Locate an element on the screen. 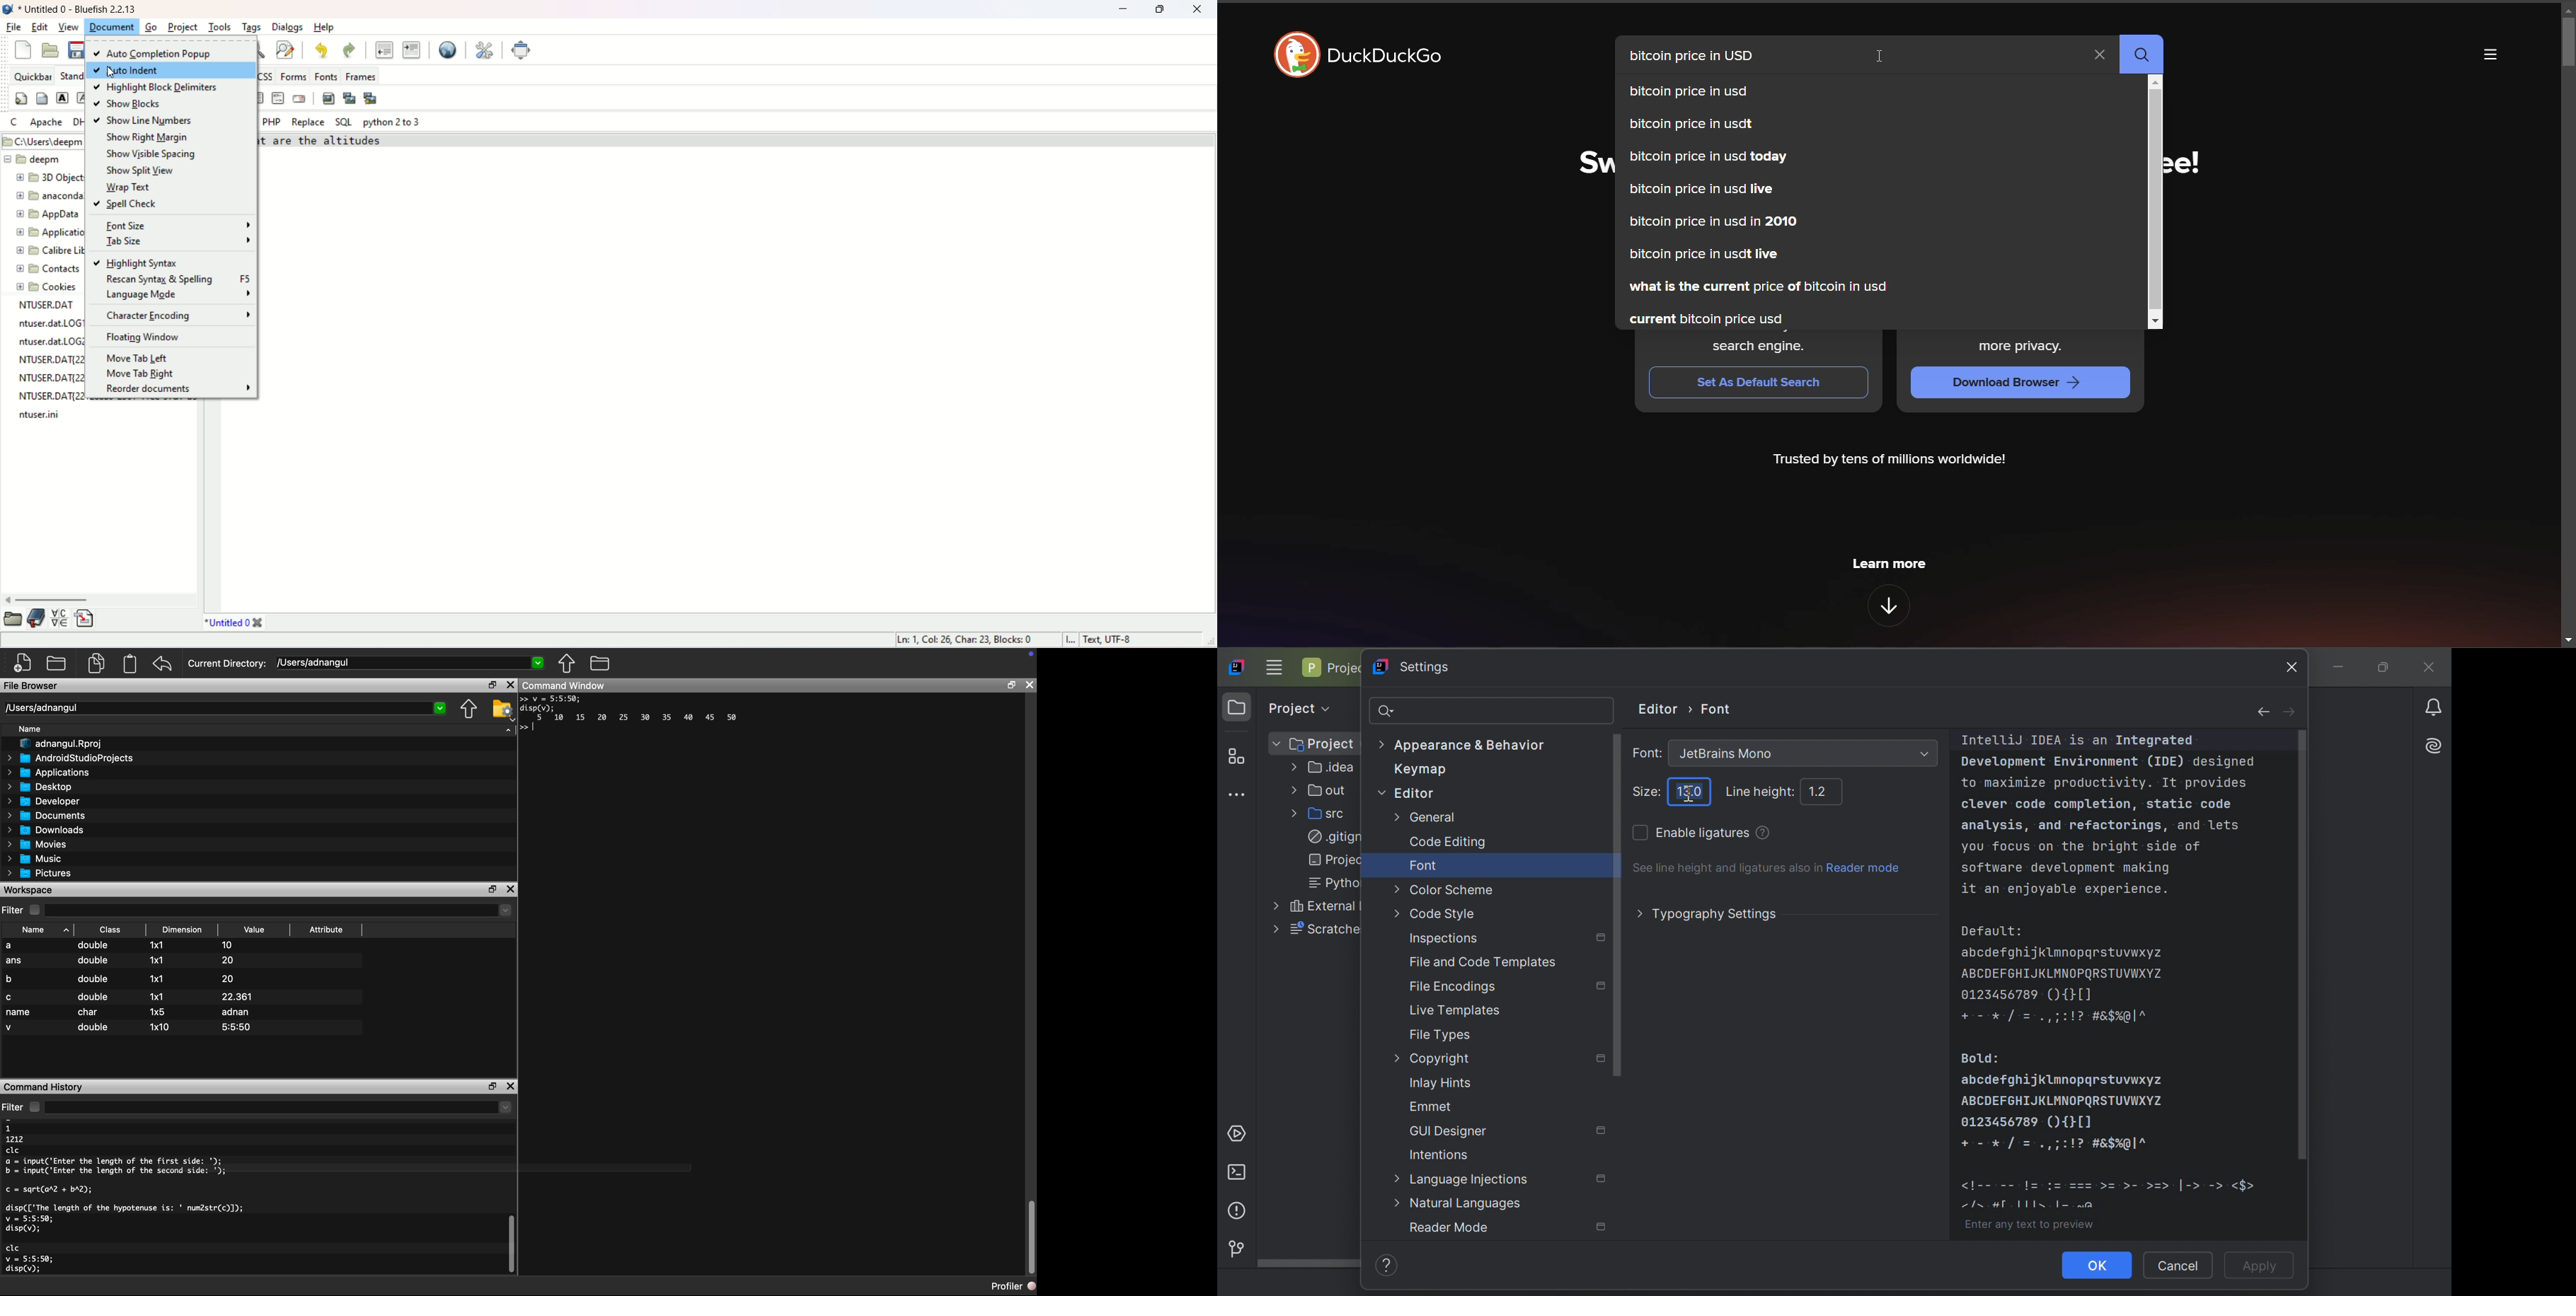 Image resolution: width=2576 pixels, height=1316 pixels. anaconda is located at coordinates (48, 195).